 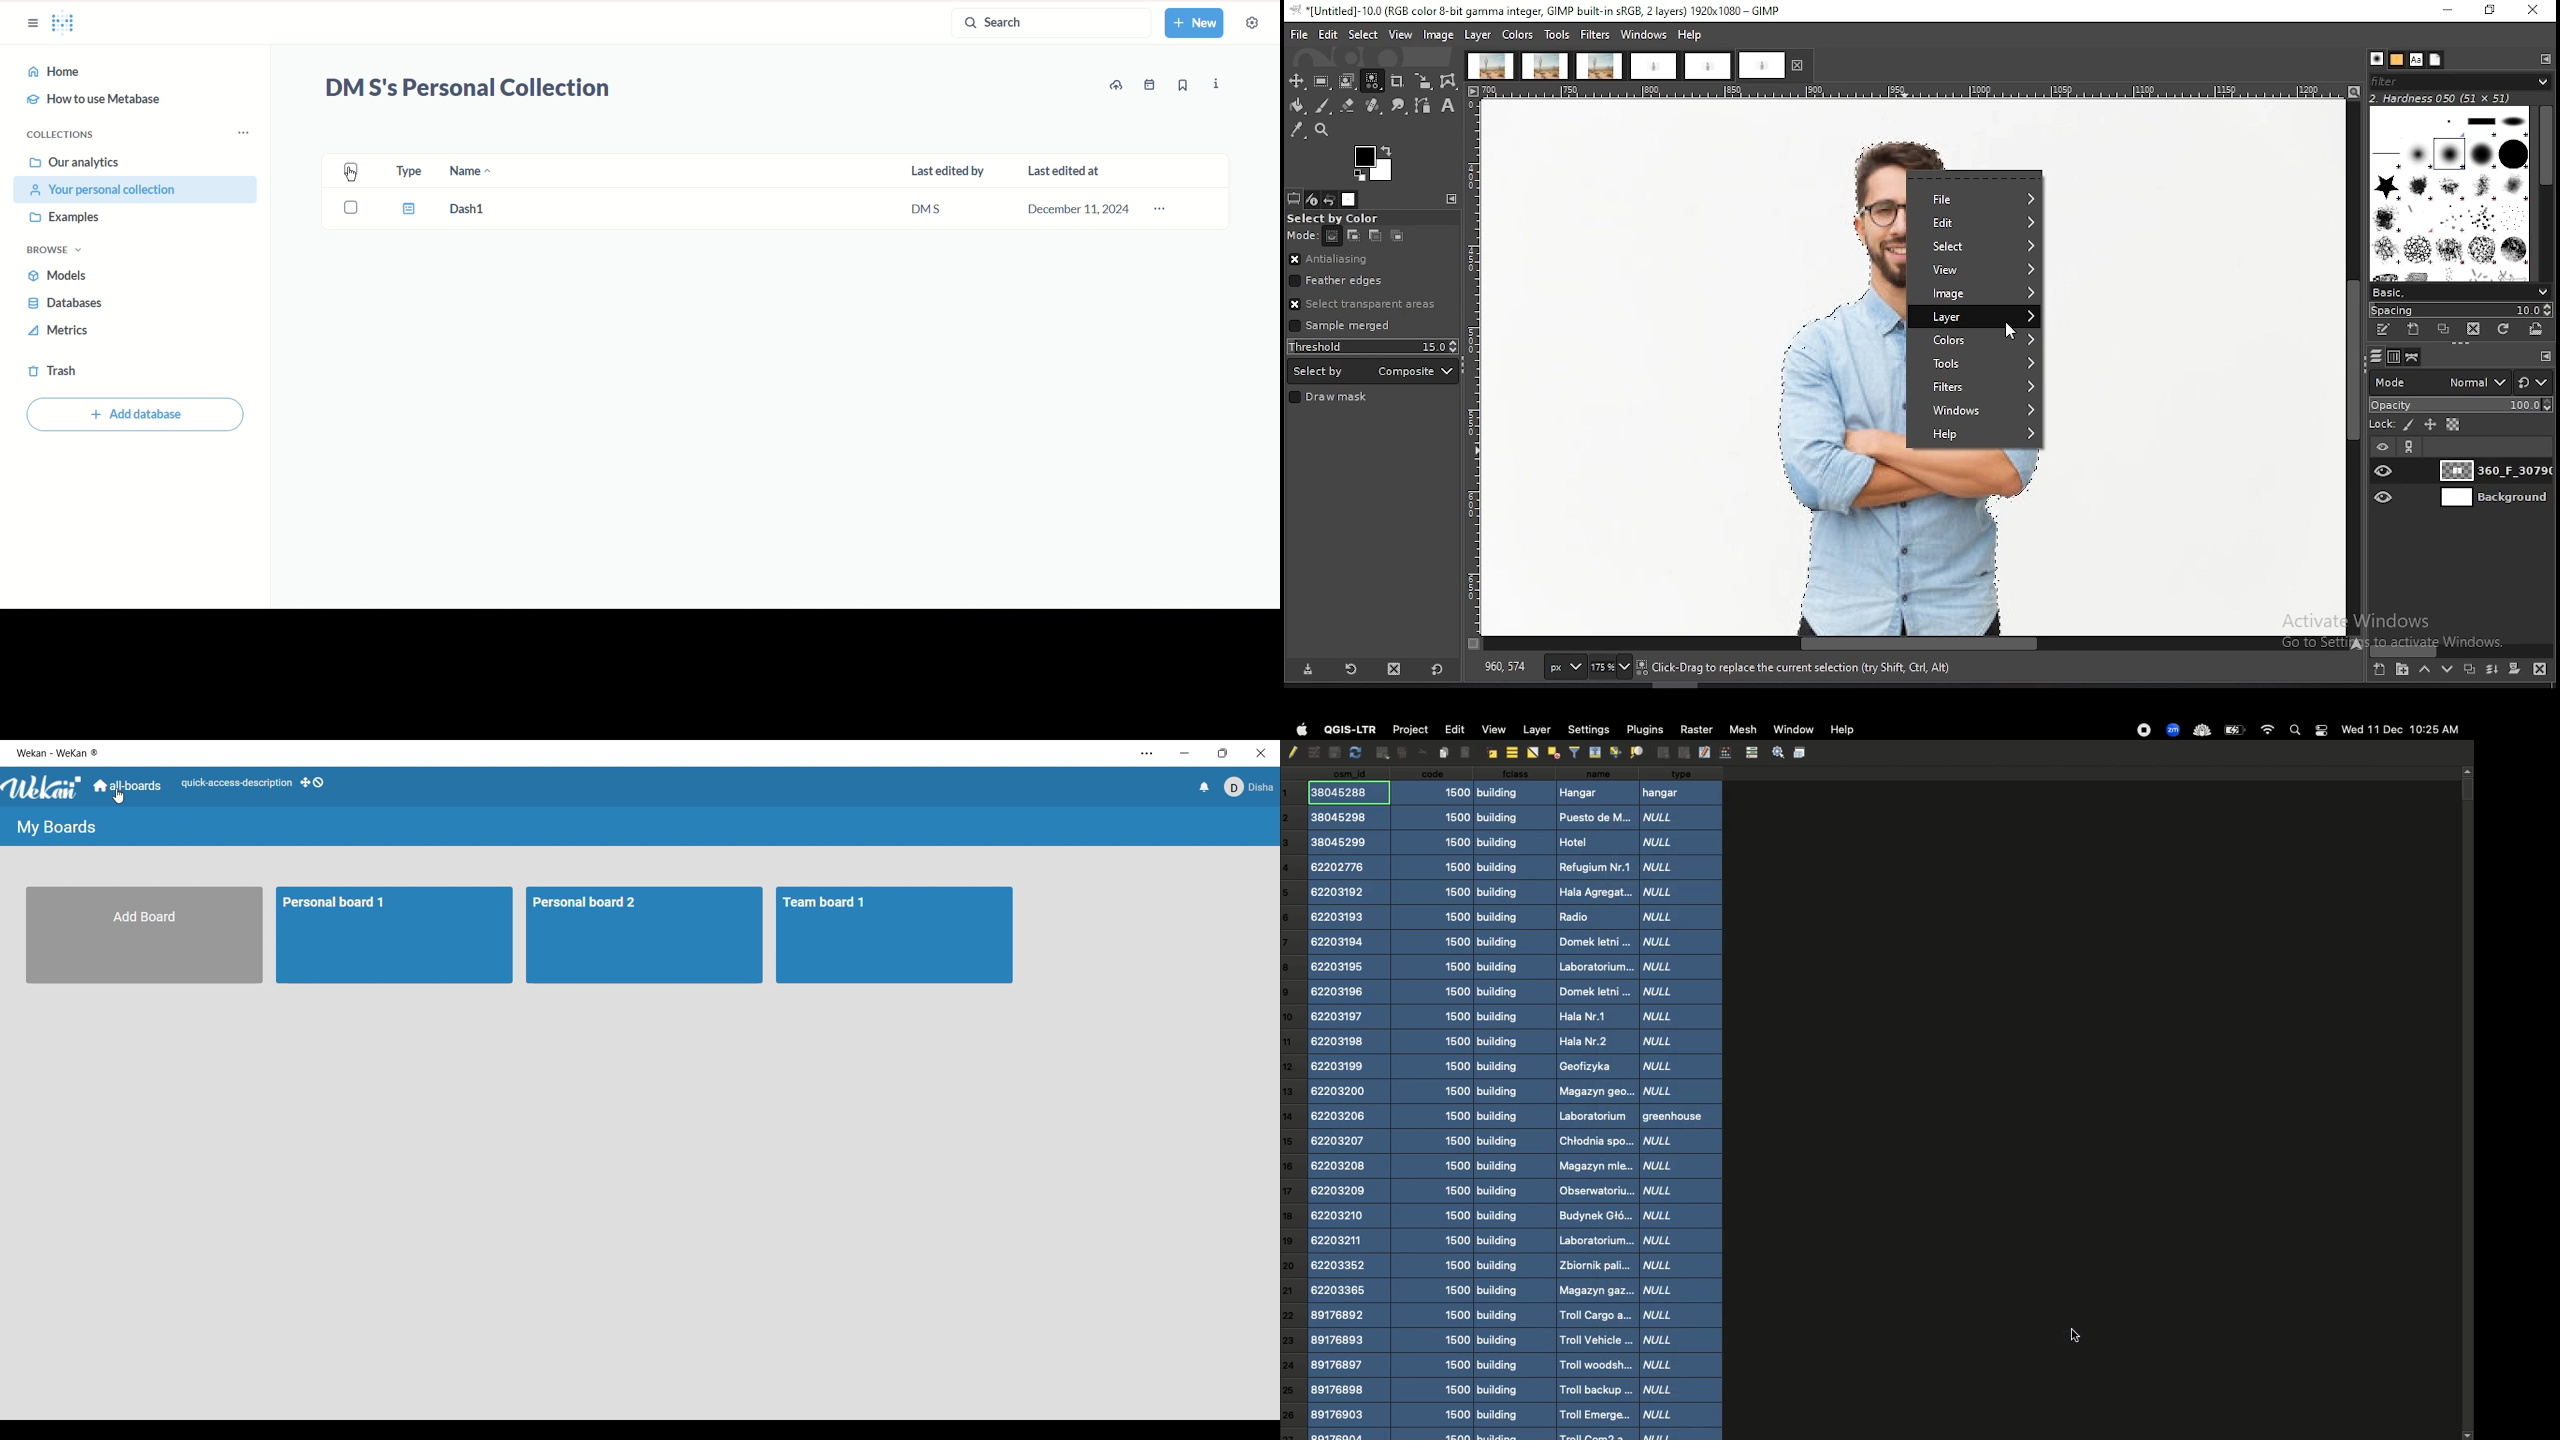 What do you see at coordinates (831, 901) in the screenshot?
I see `Team board 1` at bounding box center [831, 901].